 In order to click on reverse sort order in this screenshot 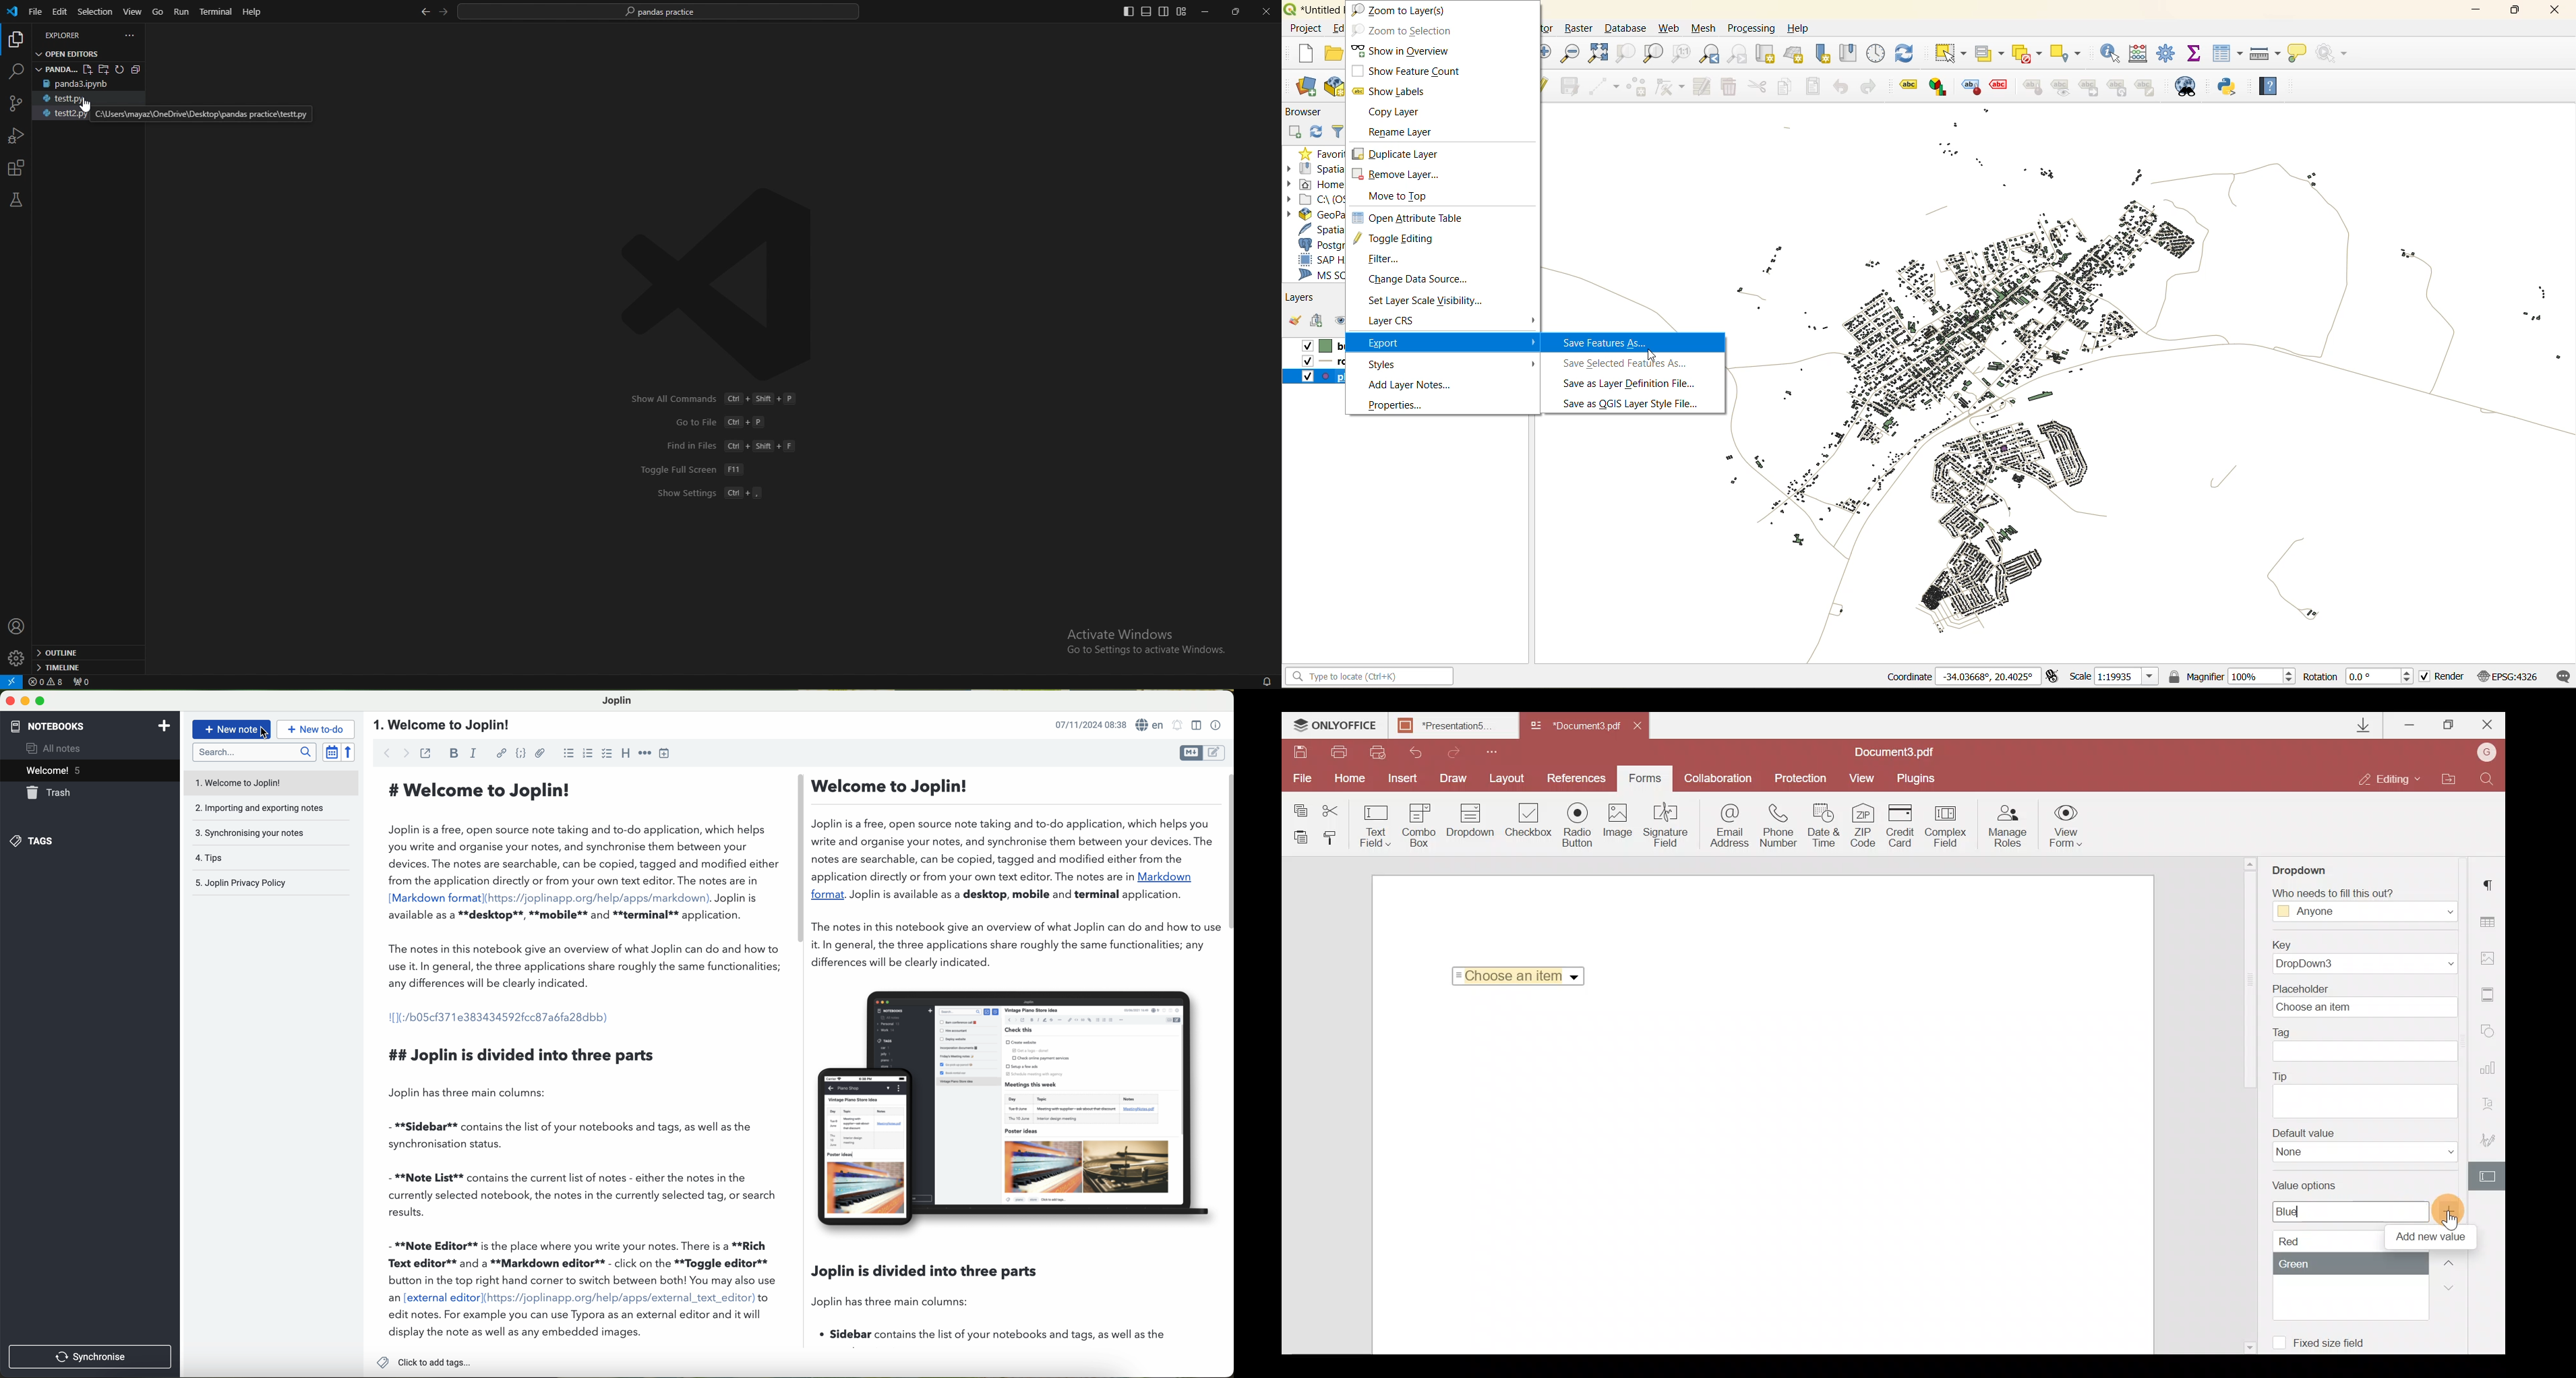, I will do `click(349, 751)`.